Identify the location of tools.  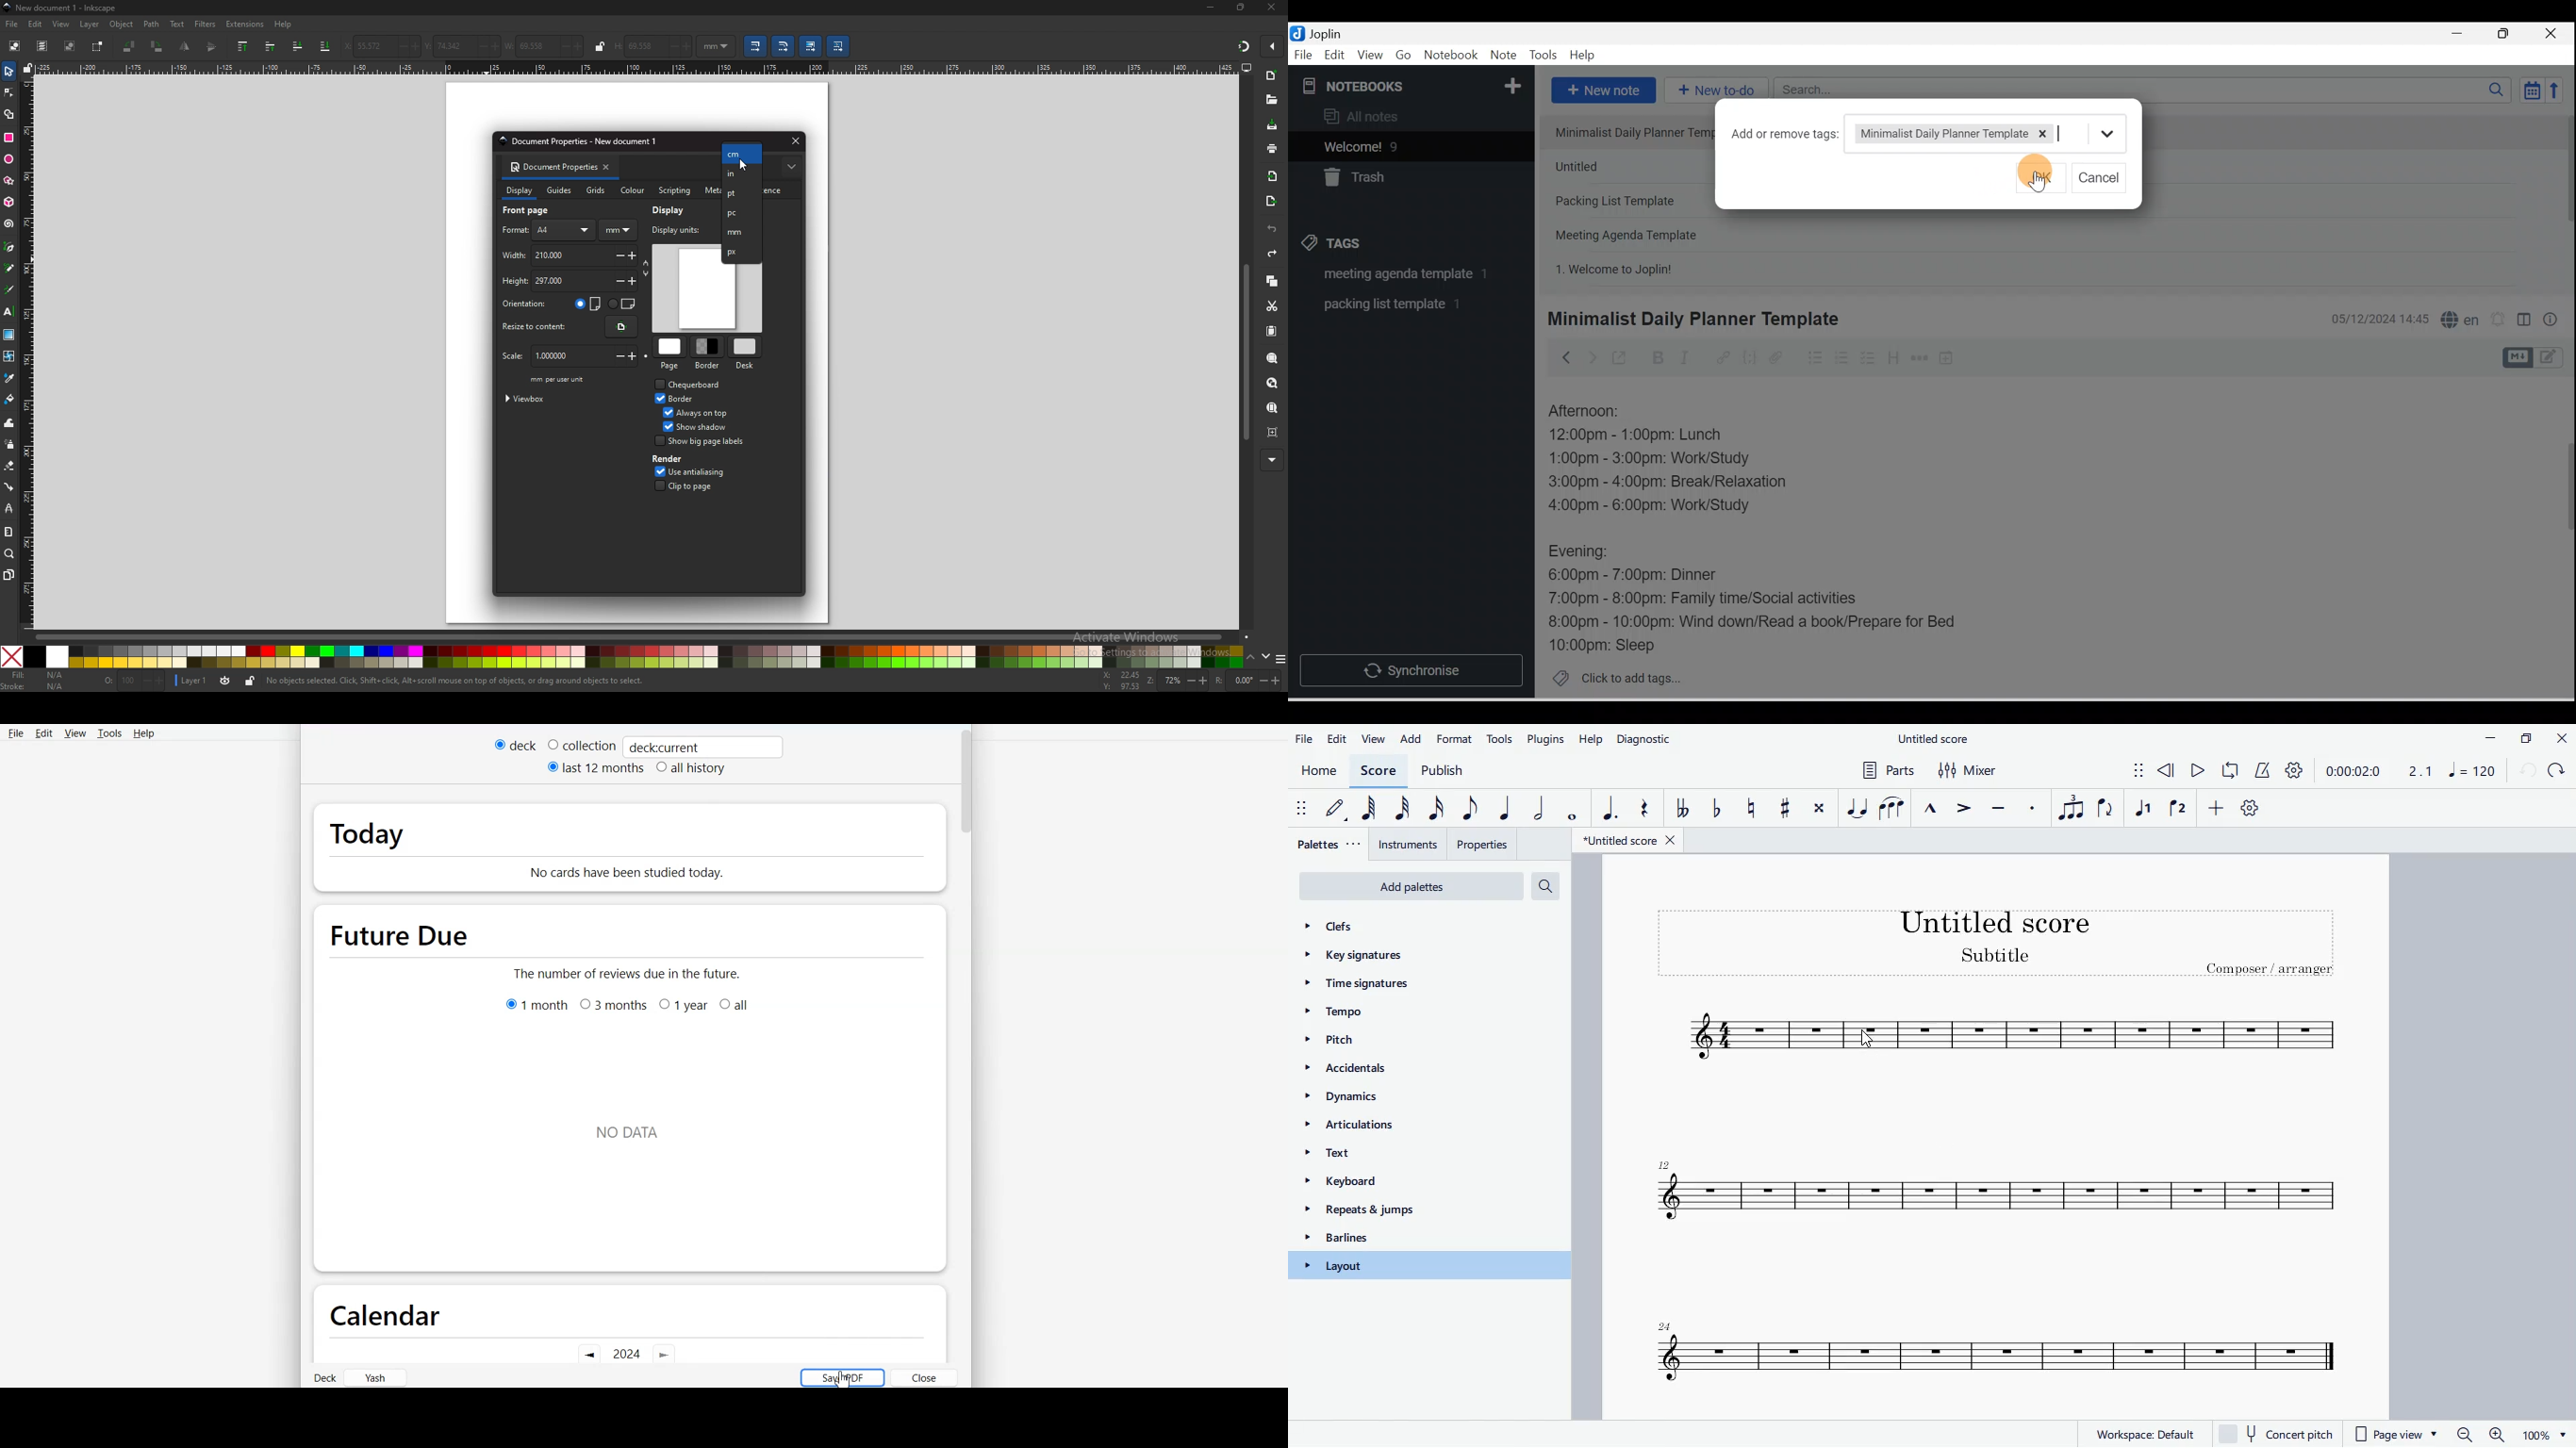
(1501, 737).